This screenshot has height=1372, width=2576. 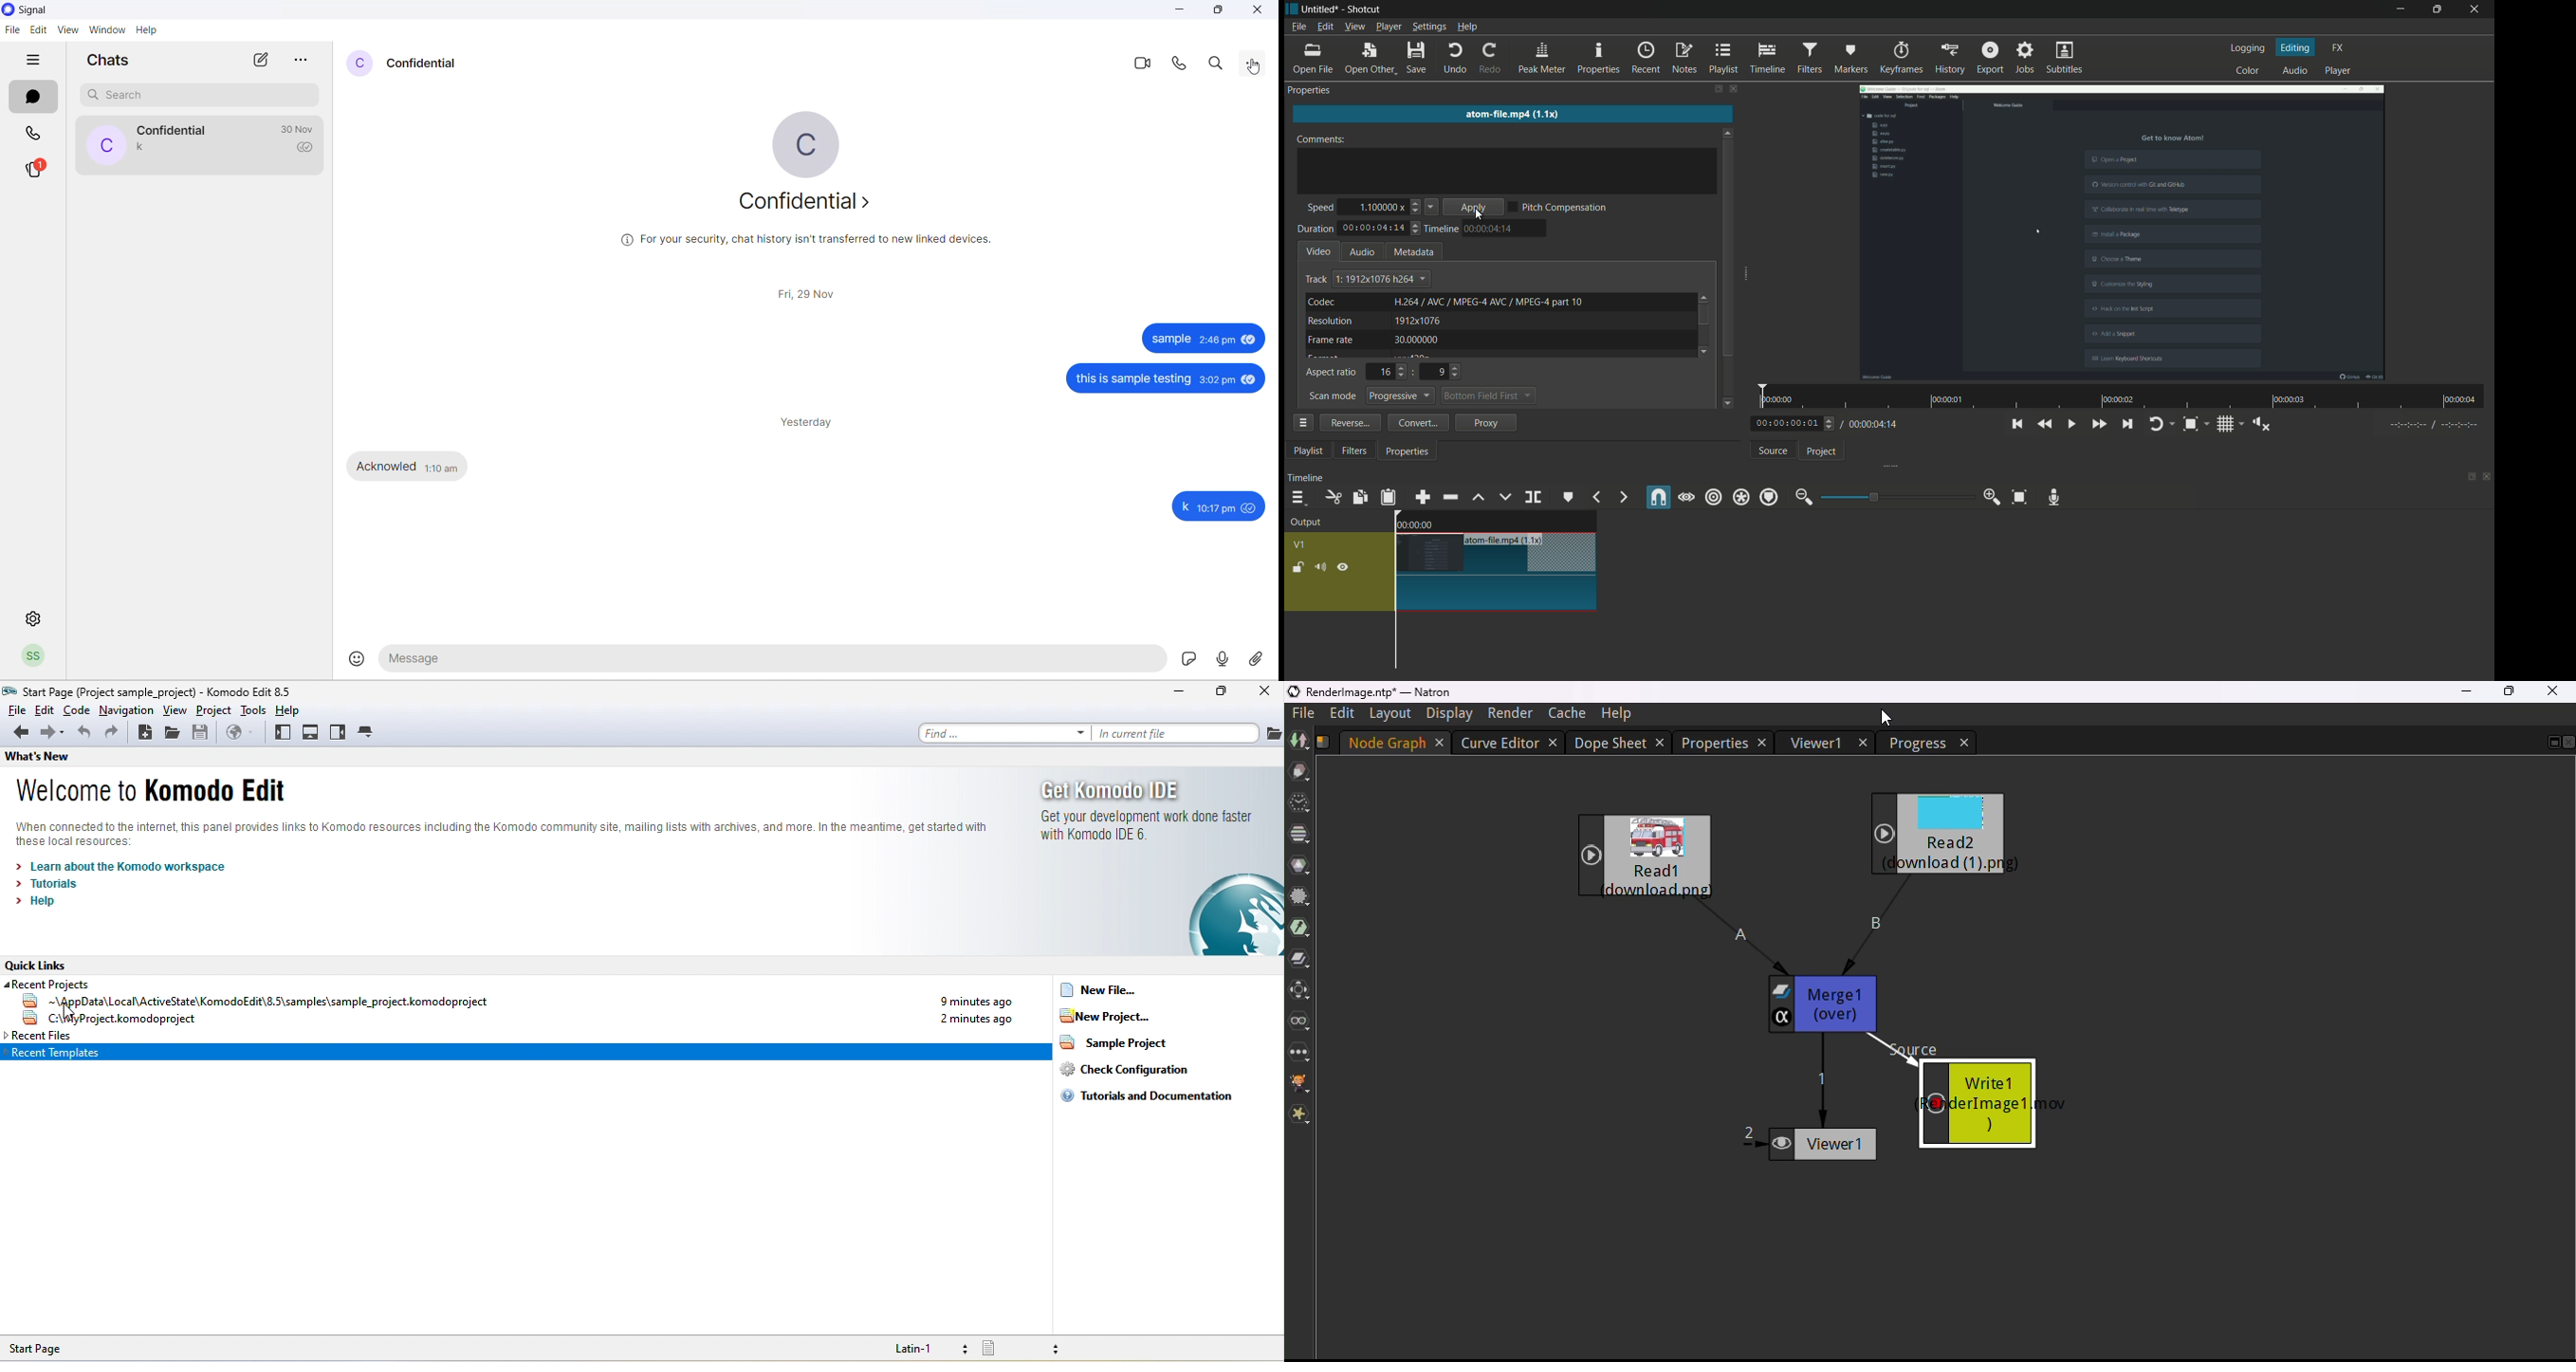 I want to click on open other, so click(x=1368, y=59).